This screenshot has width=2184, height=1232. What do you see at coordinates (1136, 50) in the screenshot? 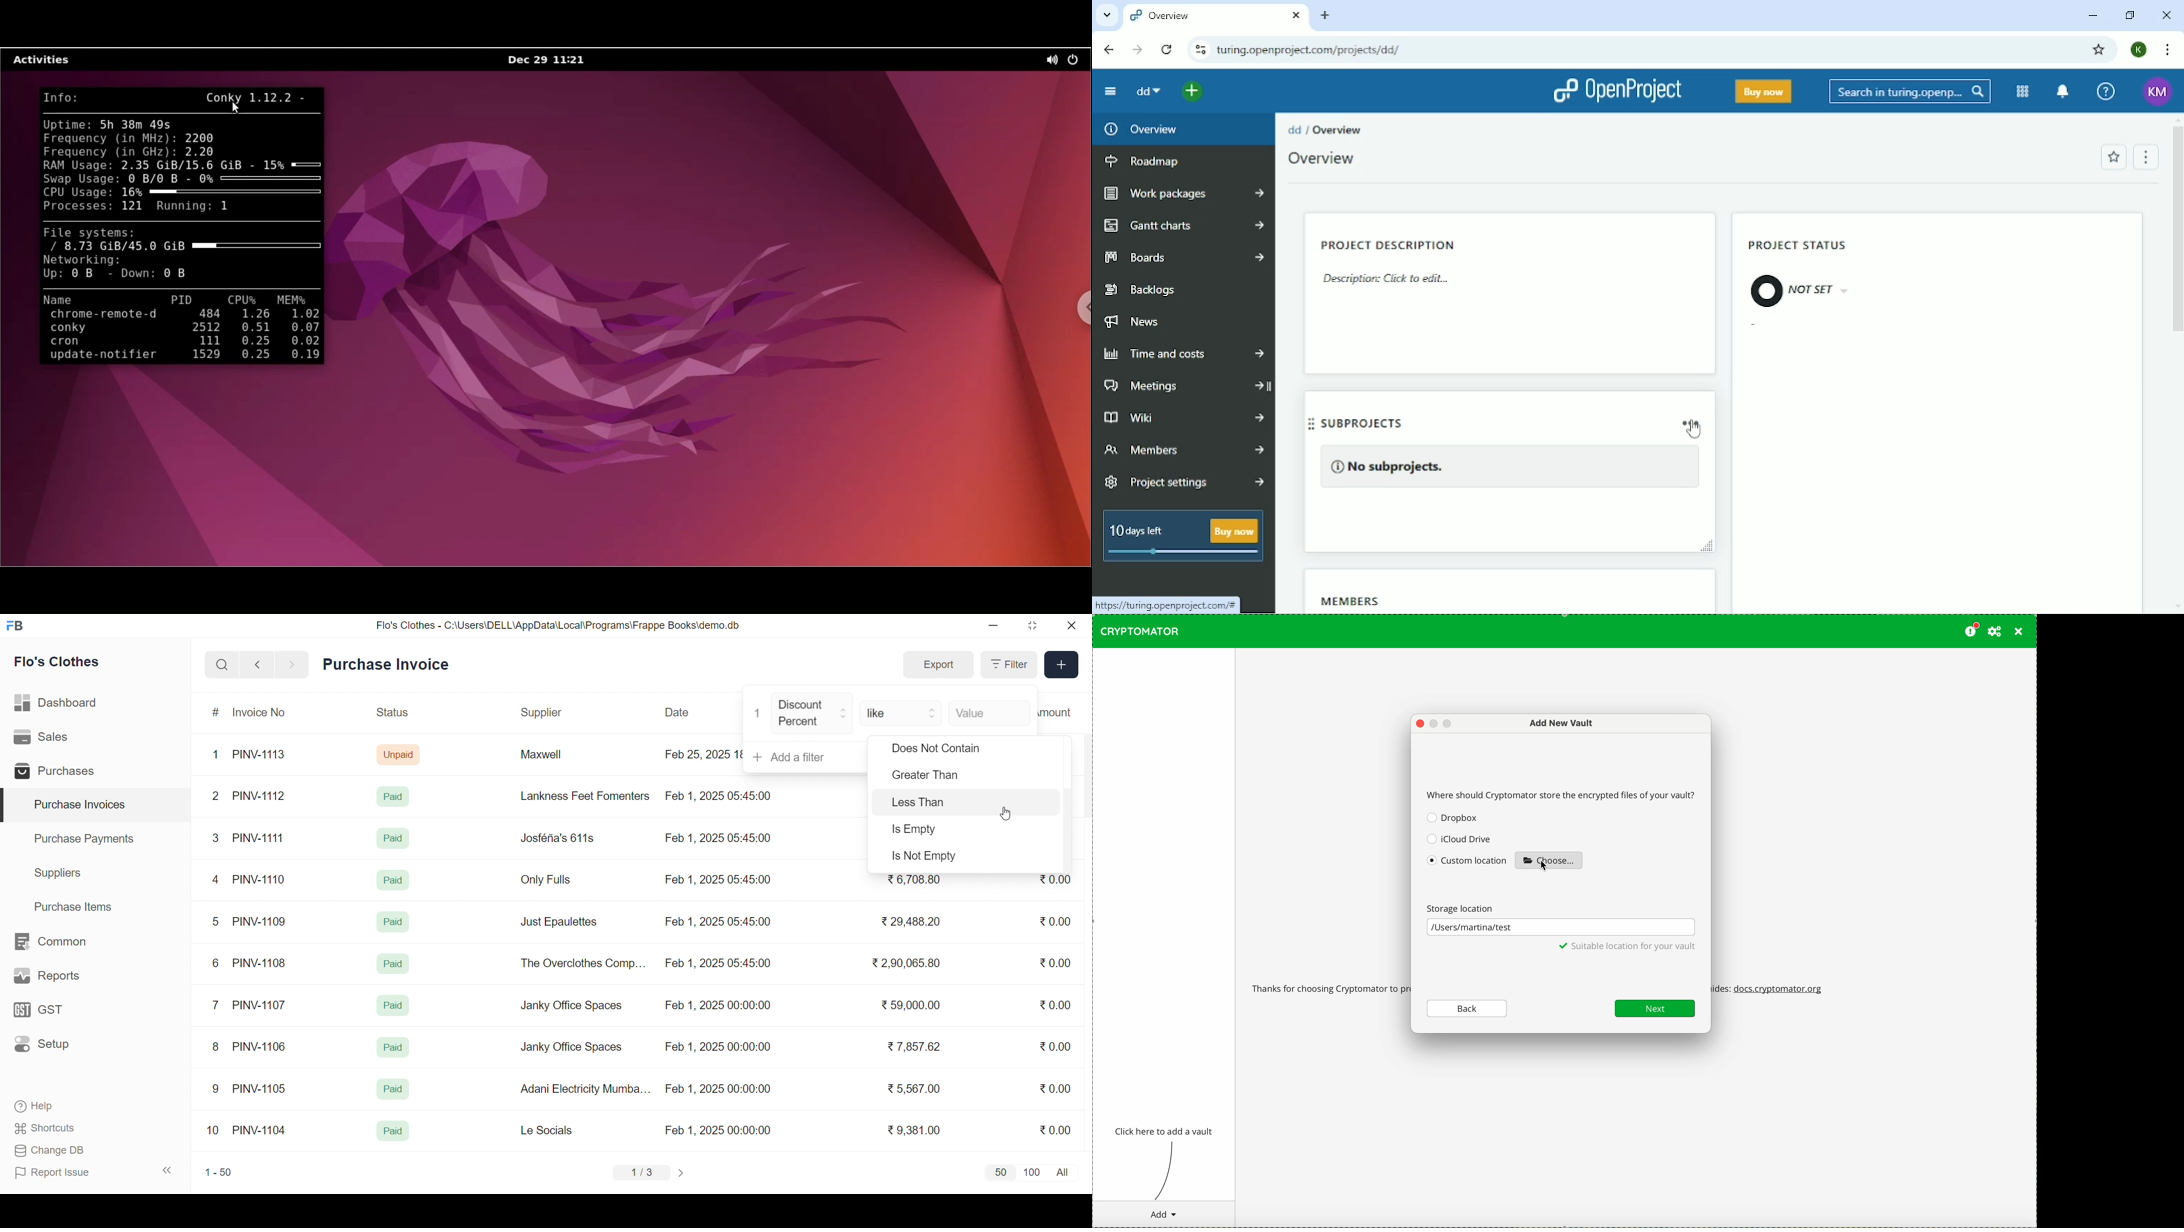
I see `Forward` at bounding box center [1136, 50].